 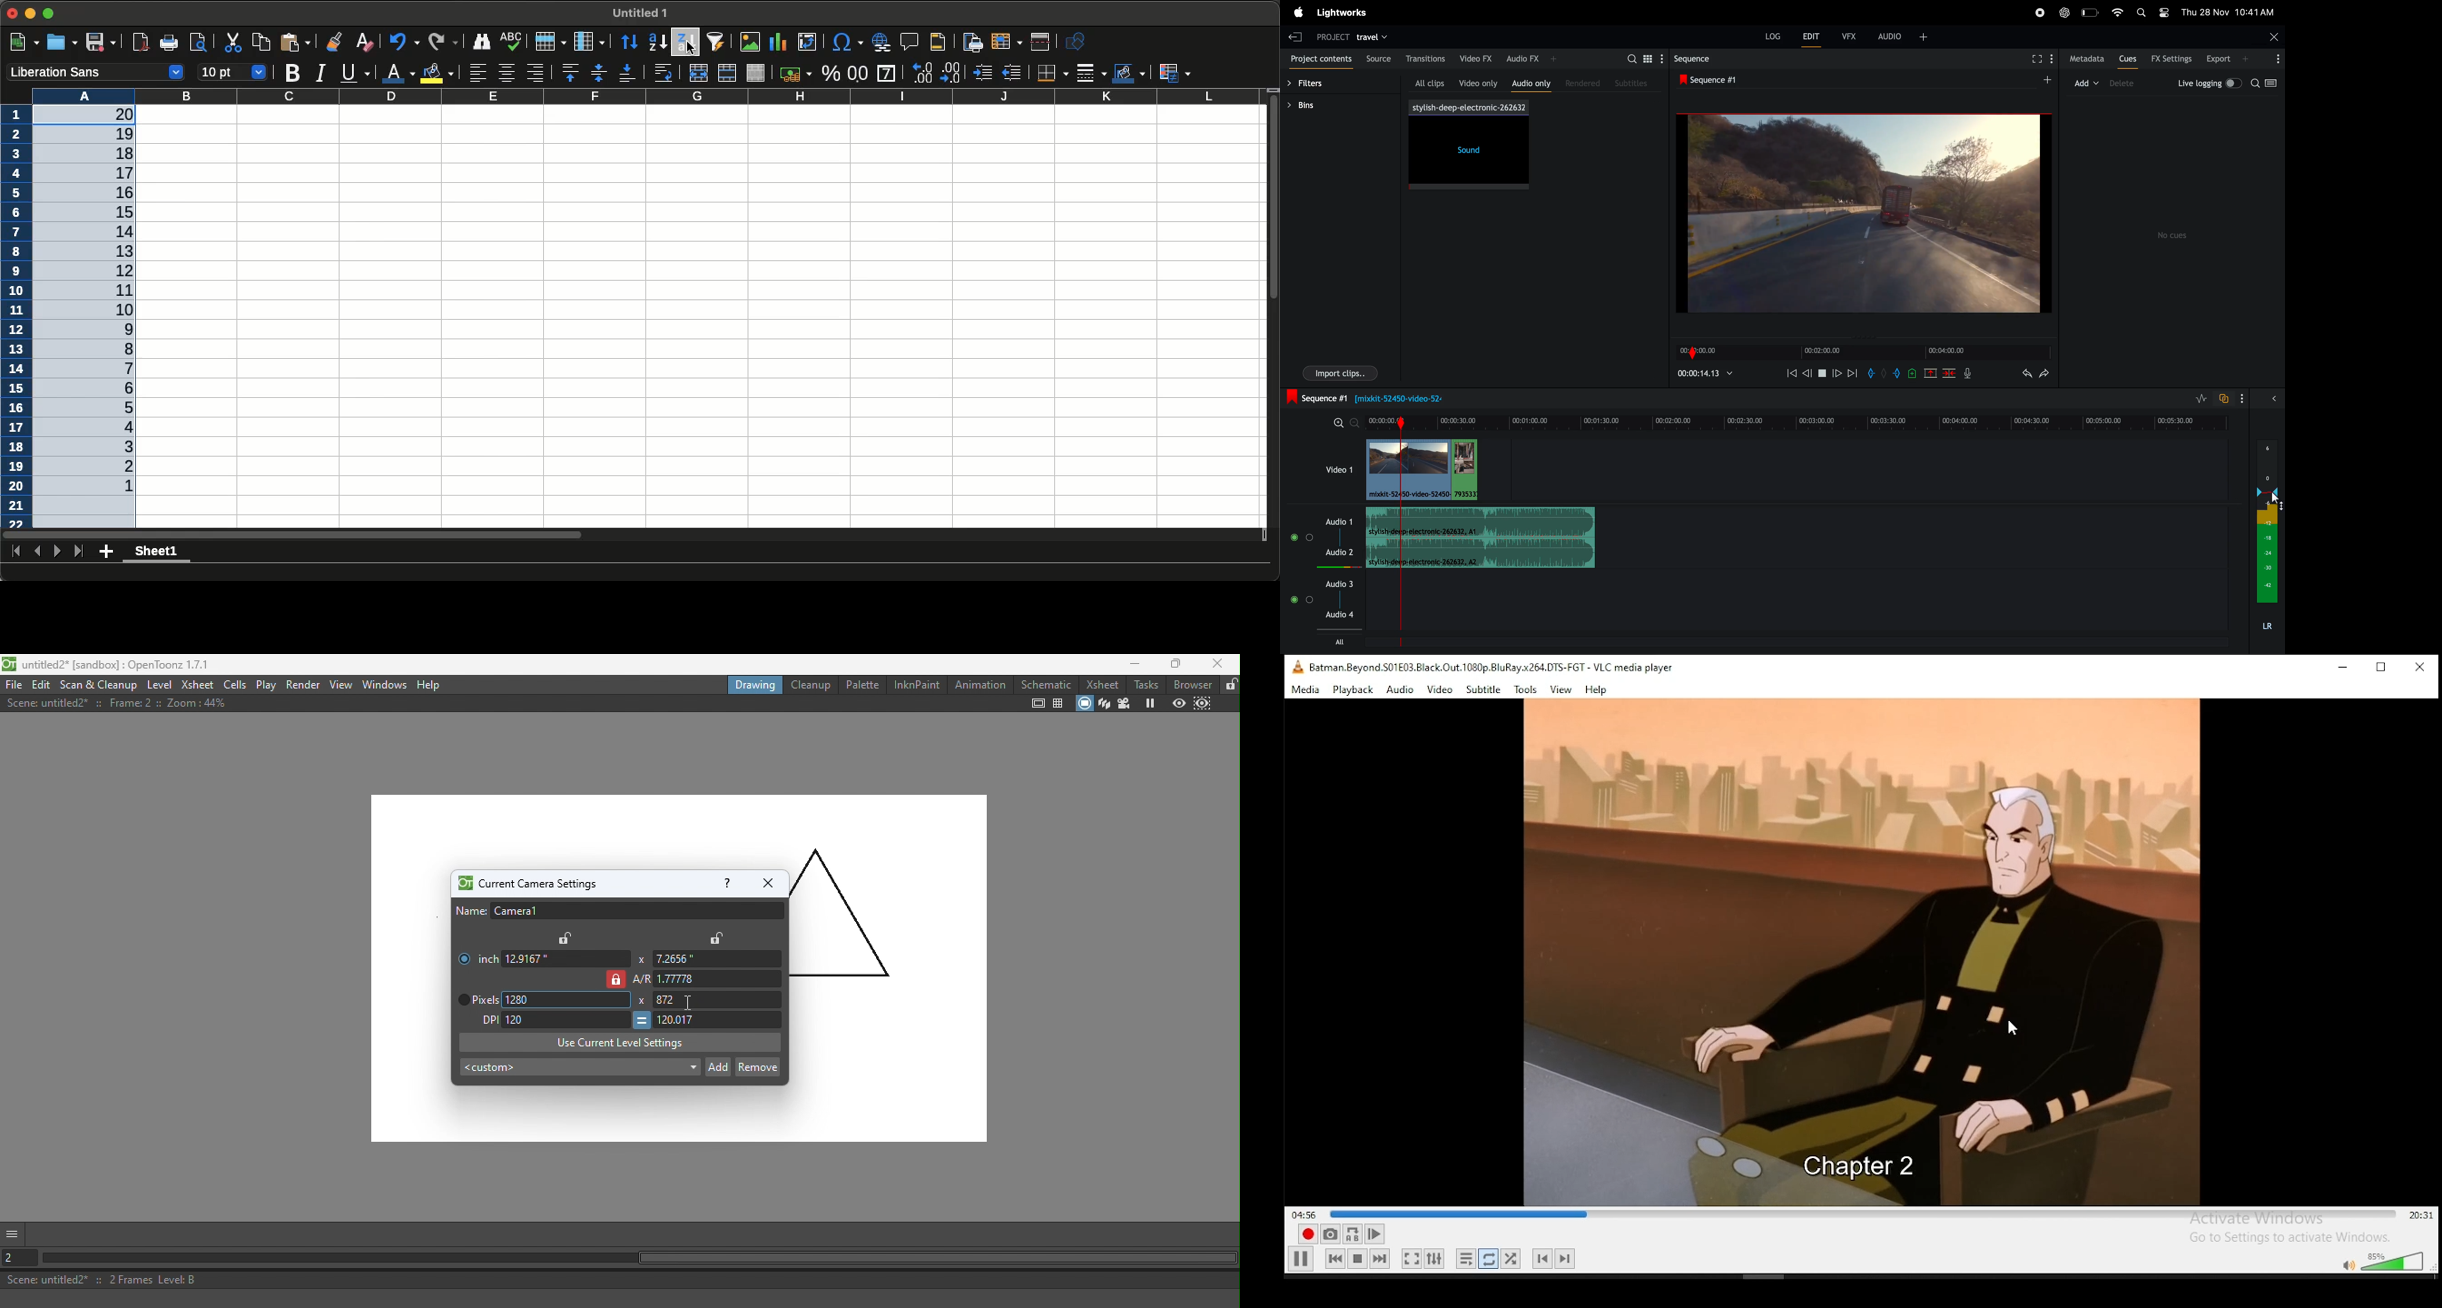 What do you see at coordinates (683, 43) in the screenshot?
I see `Sort descending` at bounding box center [683, 43].